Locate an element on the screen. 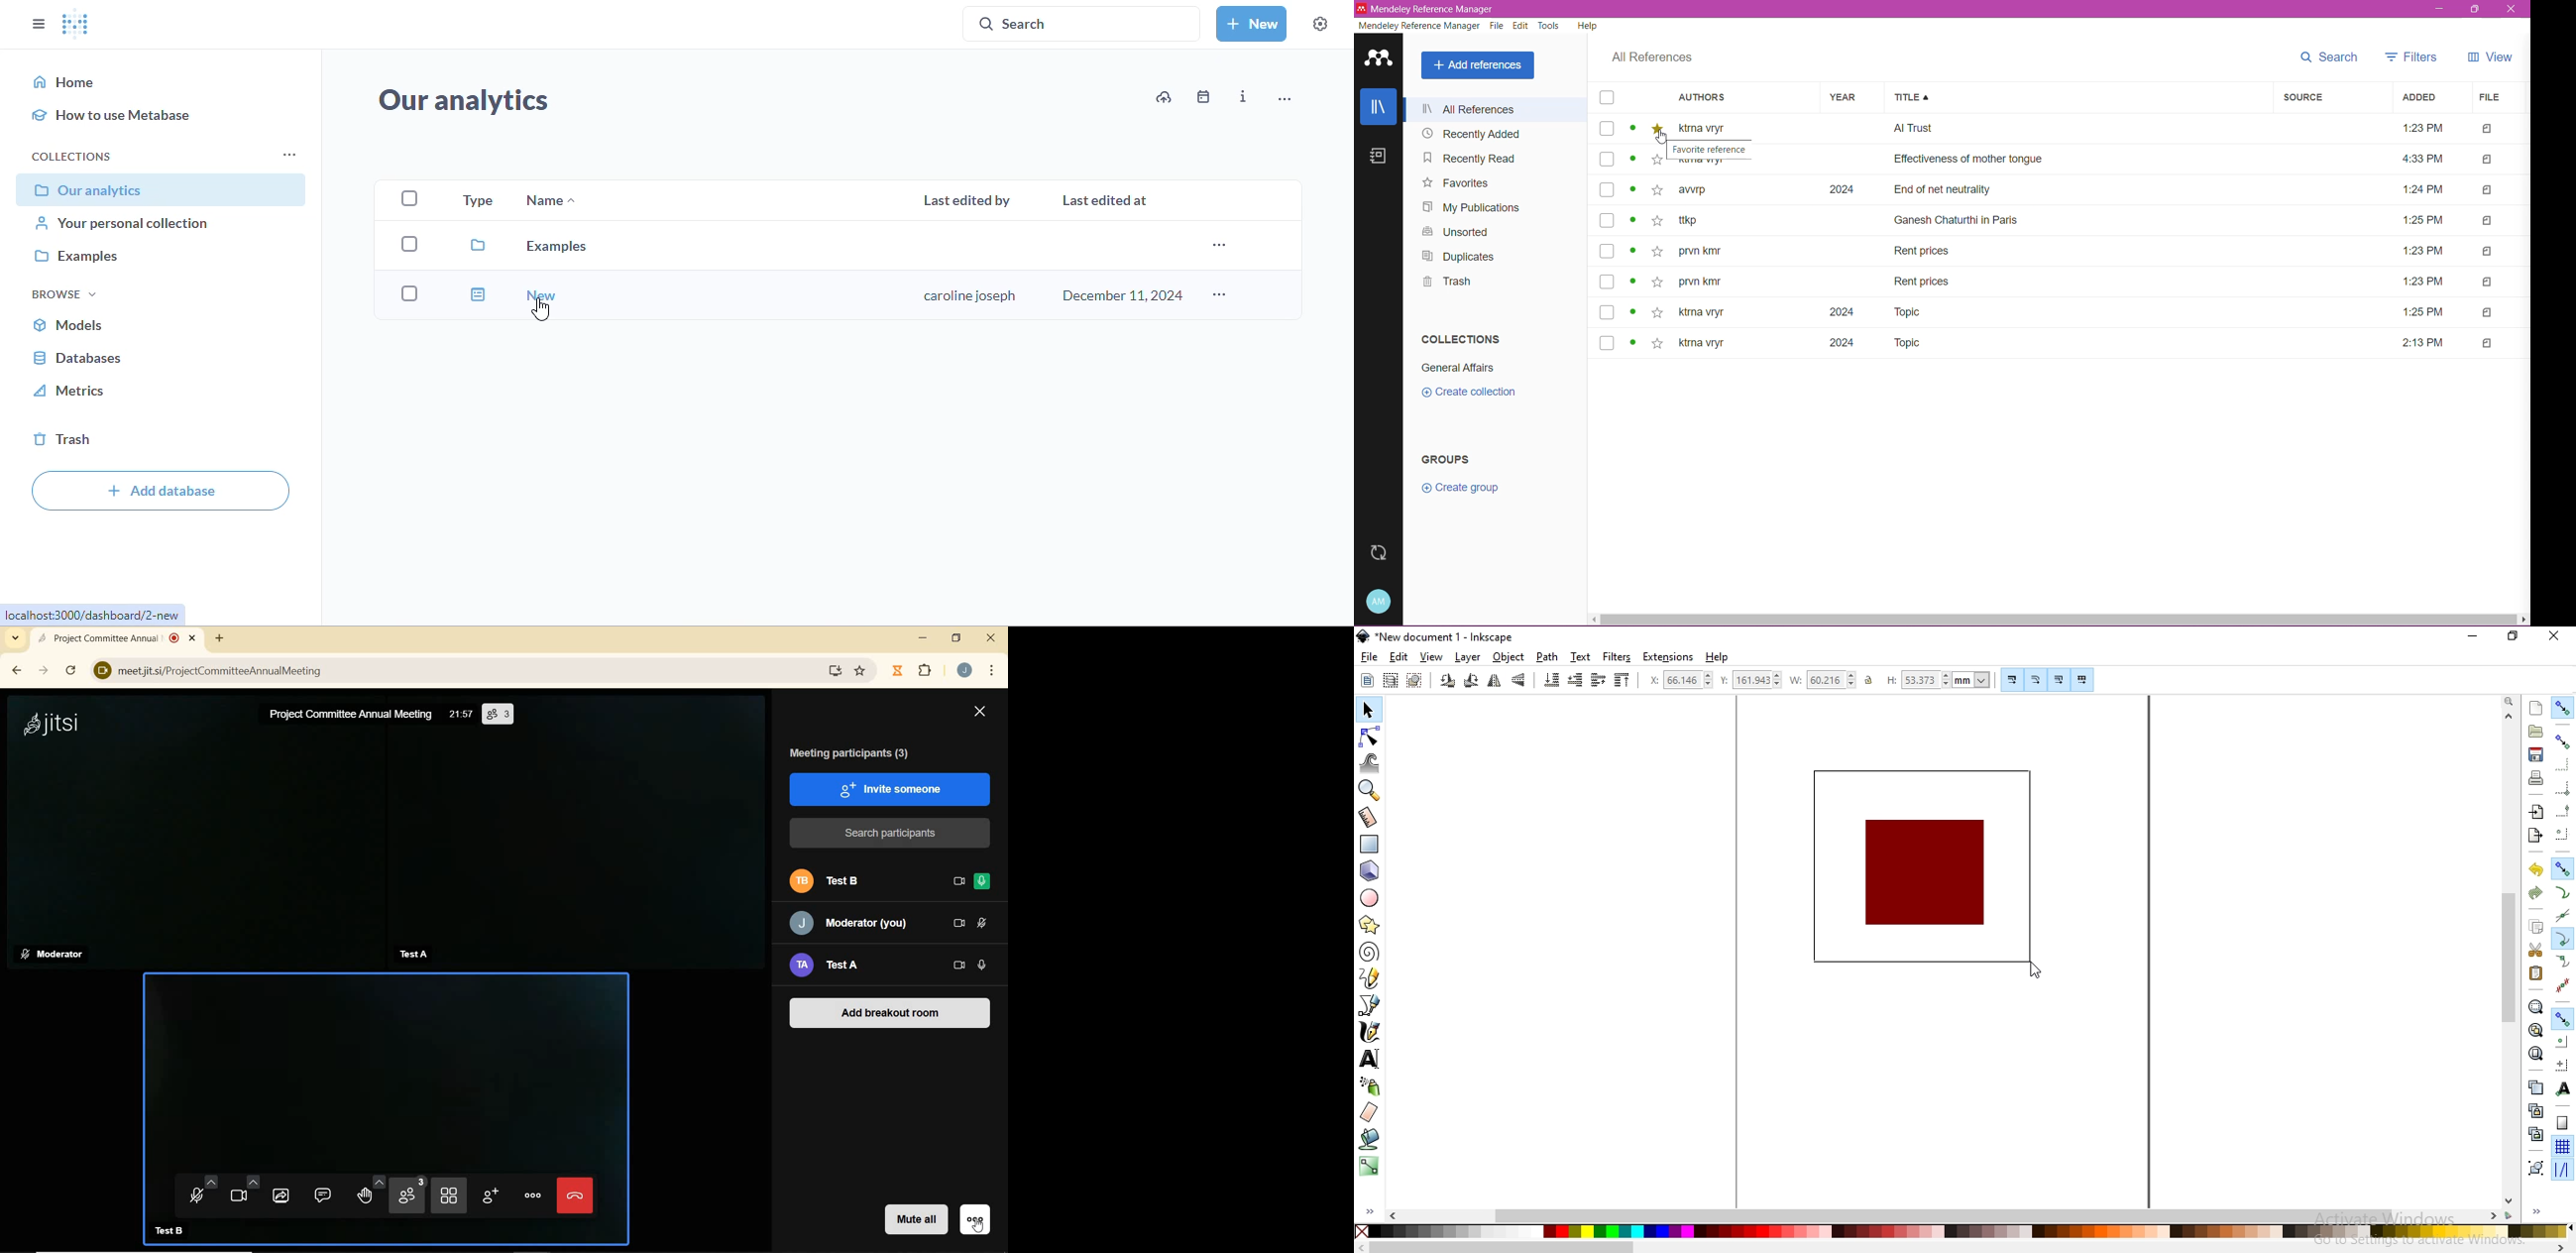 This screenshot has width=2576, height=1260. Click to select is located at coordinates (1607, 189).